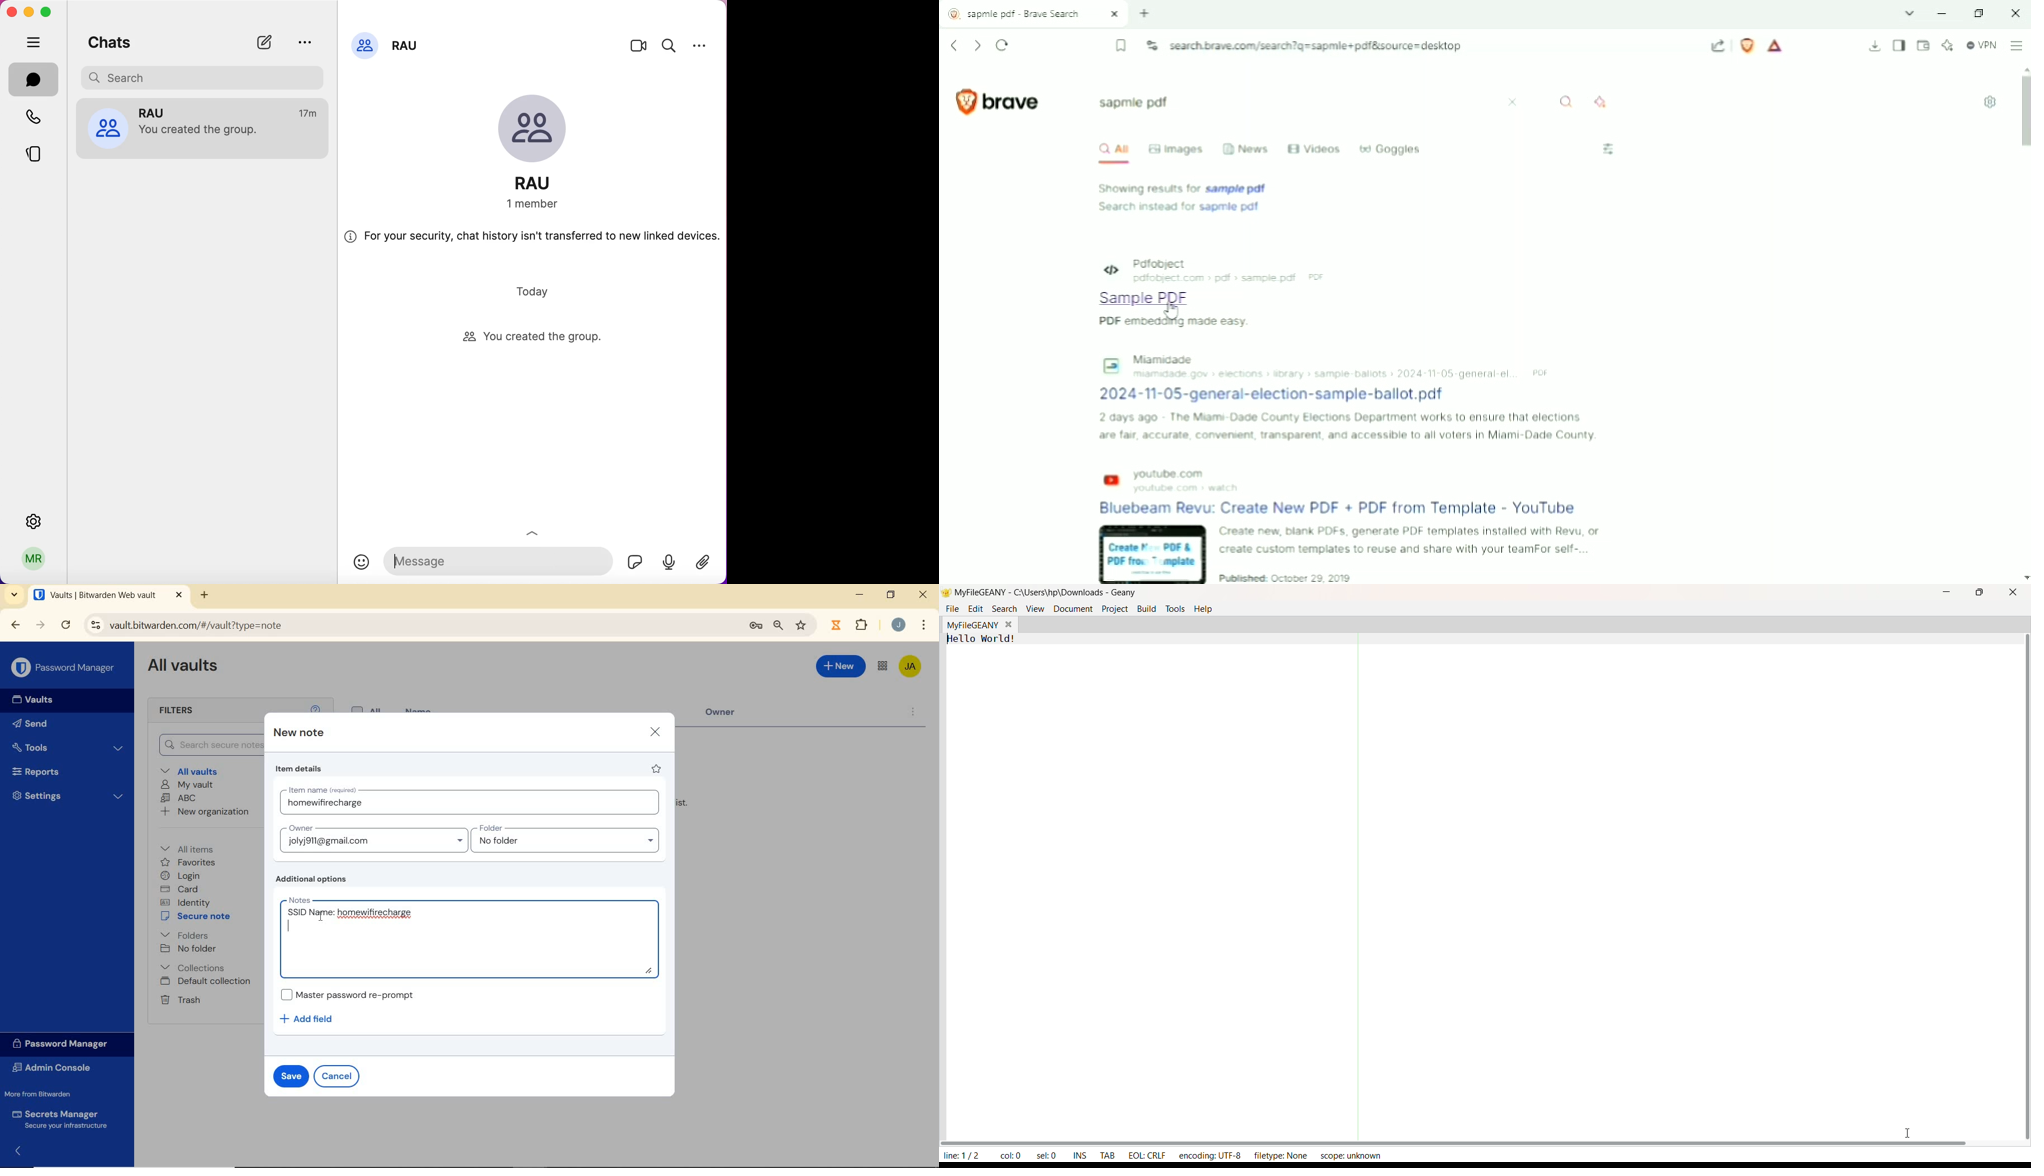 The image size is (2044, 1176). I want to click on attach, so click(707, 563).